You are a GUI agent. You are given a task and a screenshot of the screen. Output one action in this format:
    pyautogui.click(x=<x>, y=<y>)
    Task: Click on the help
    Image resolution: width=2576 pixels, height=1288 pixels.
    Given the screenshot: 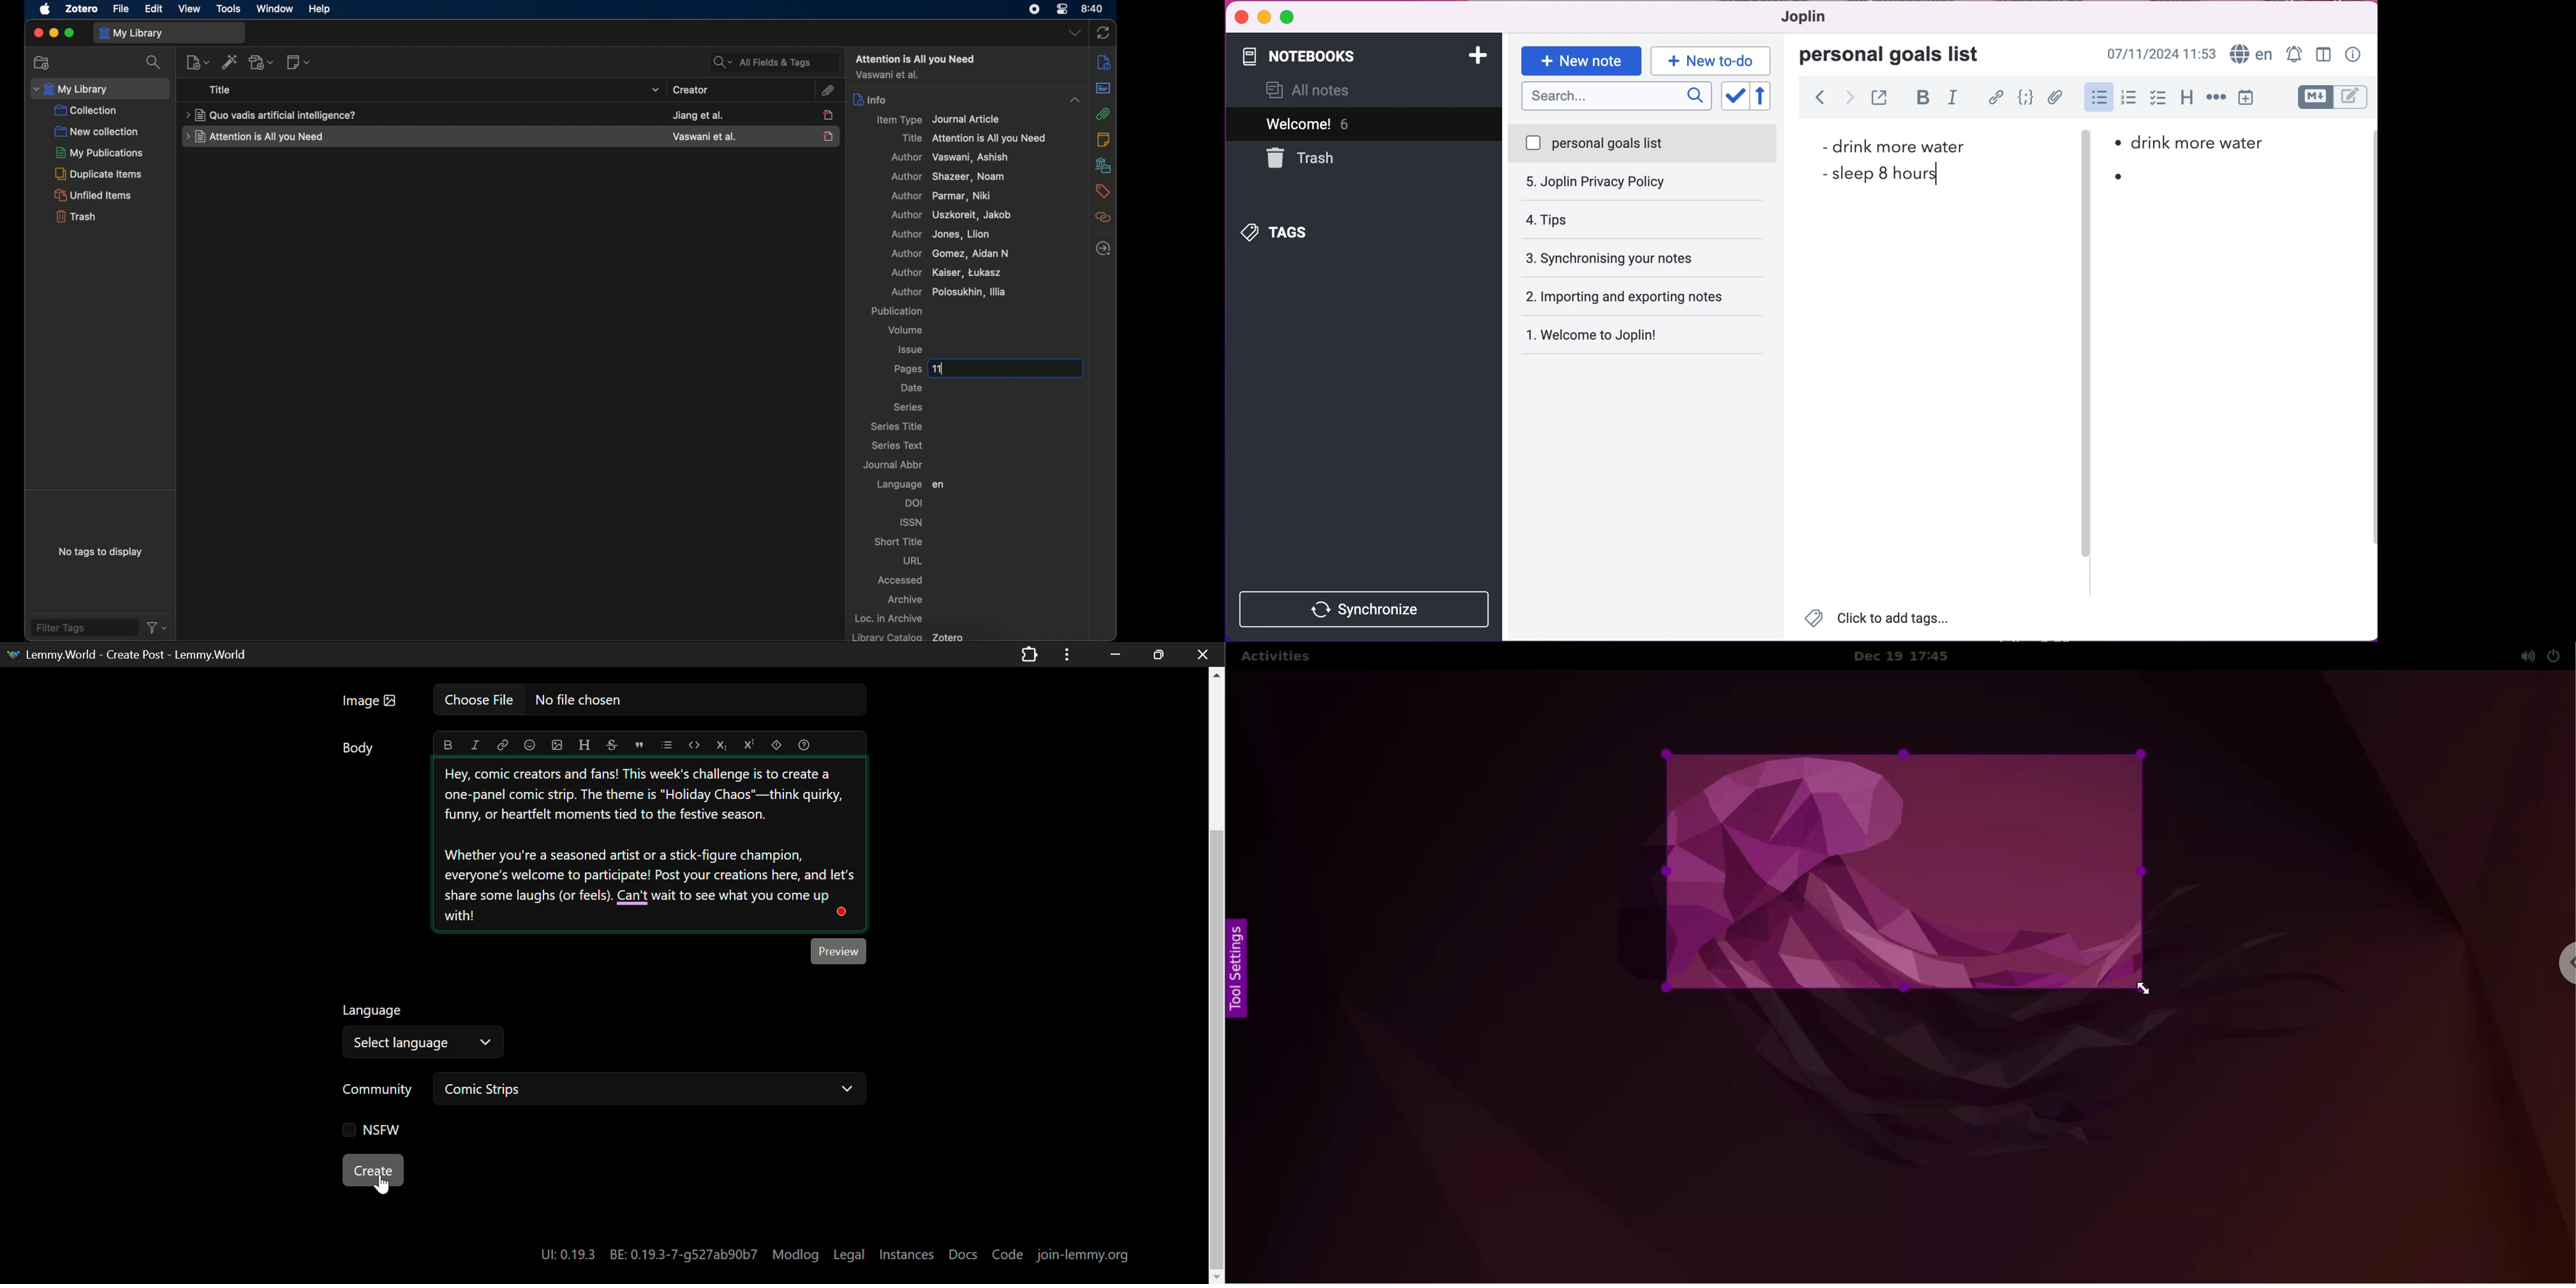 What is the action you would take?
    pyautogui.click(x=321, y=10)
    